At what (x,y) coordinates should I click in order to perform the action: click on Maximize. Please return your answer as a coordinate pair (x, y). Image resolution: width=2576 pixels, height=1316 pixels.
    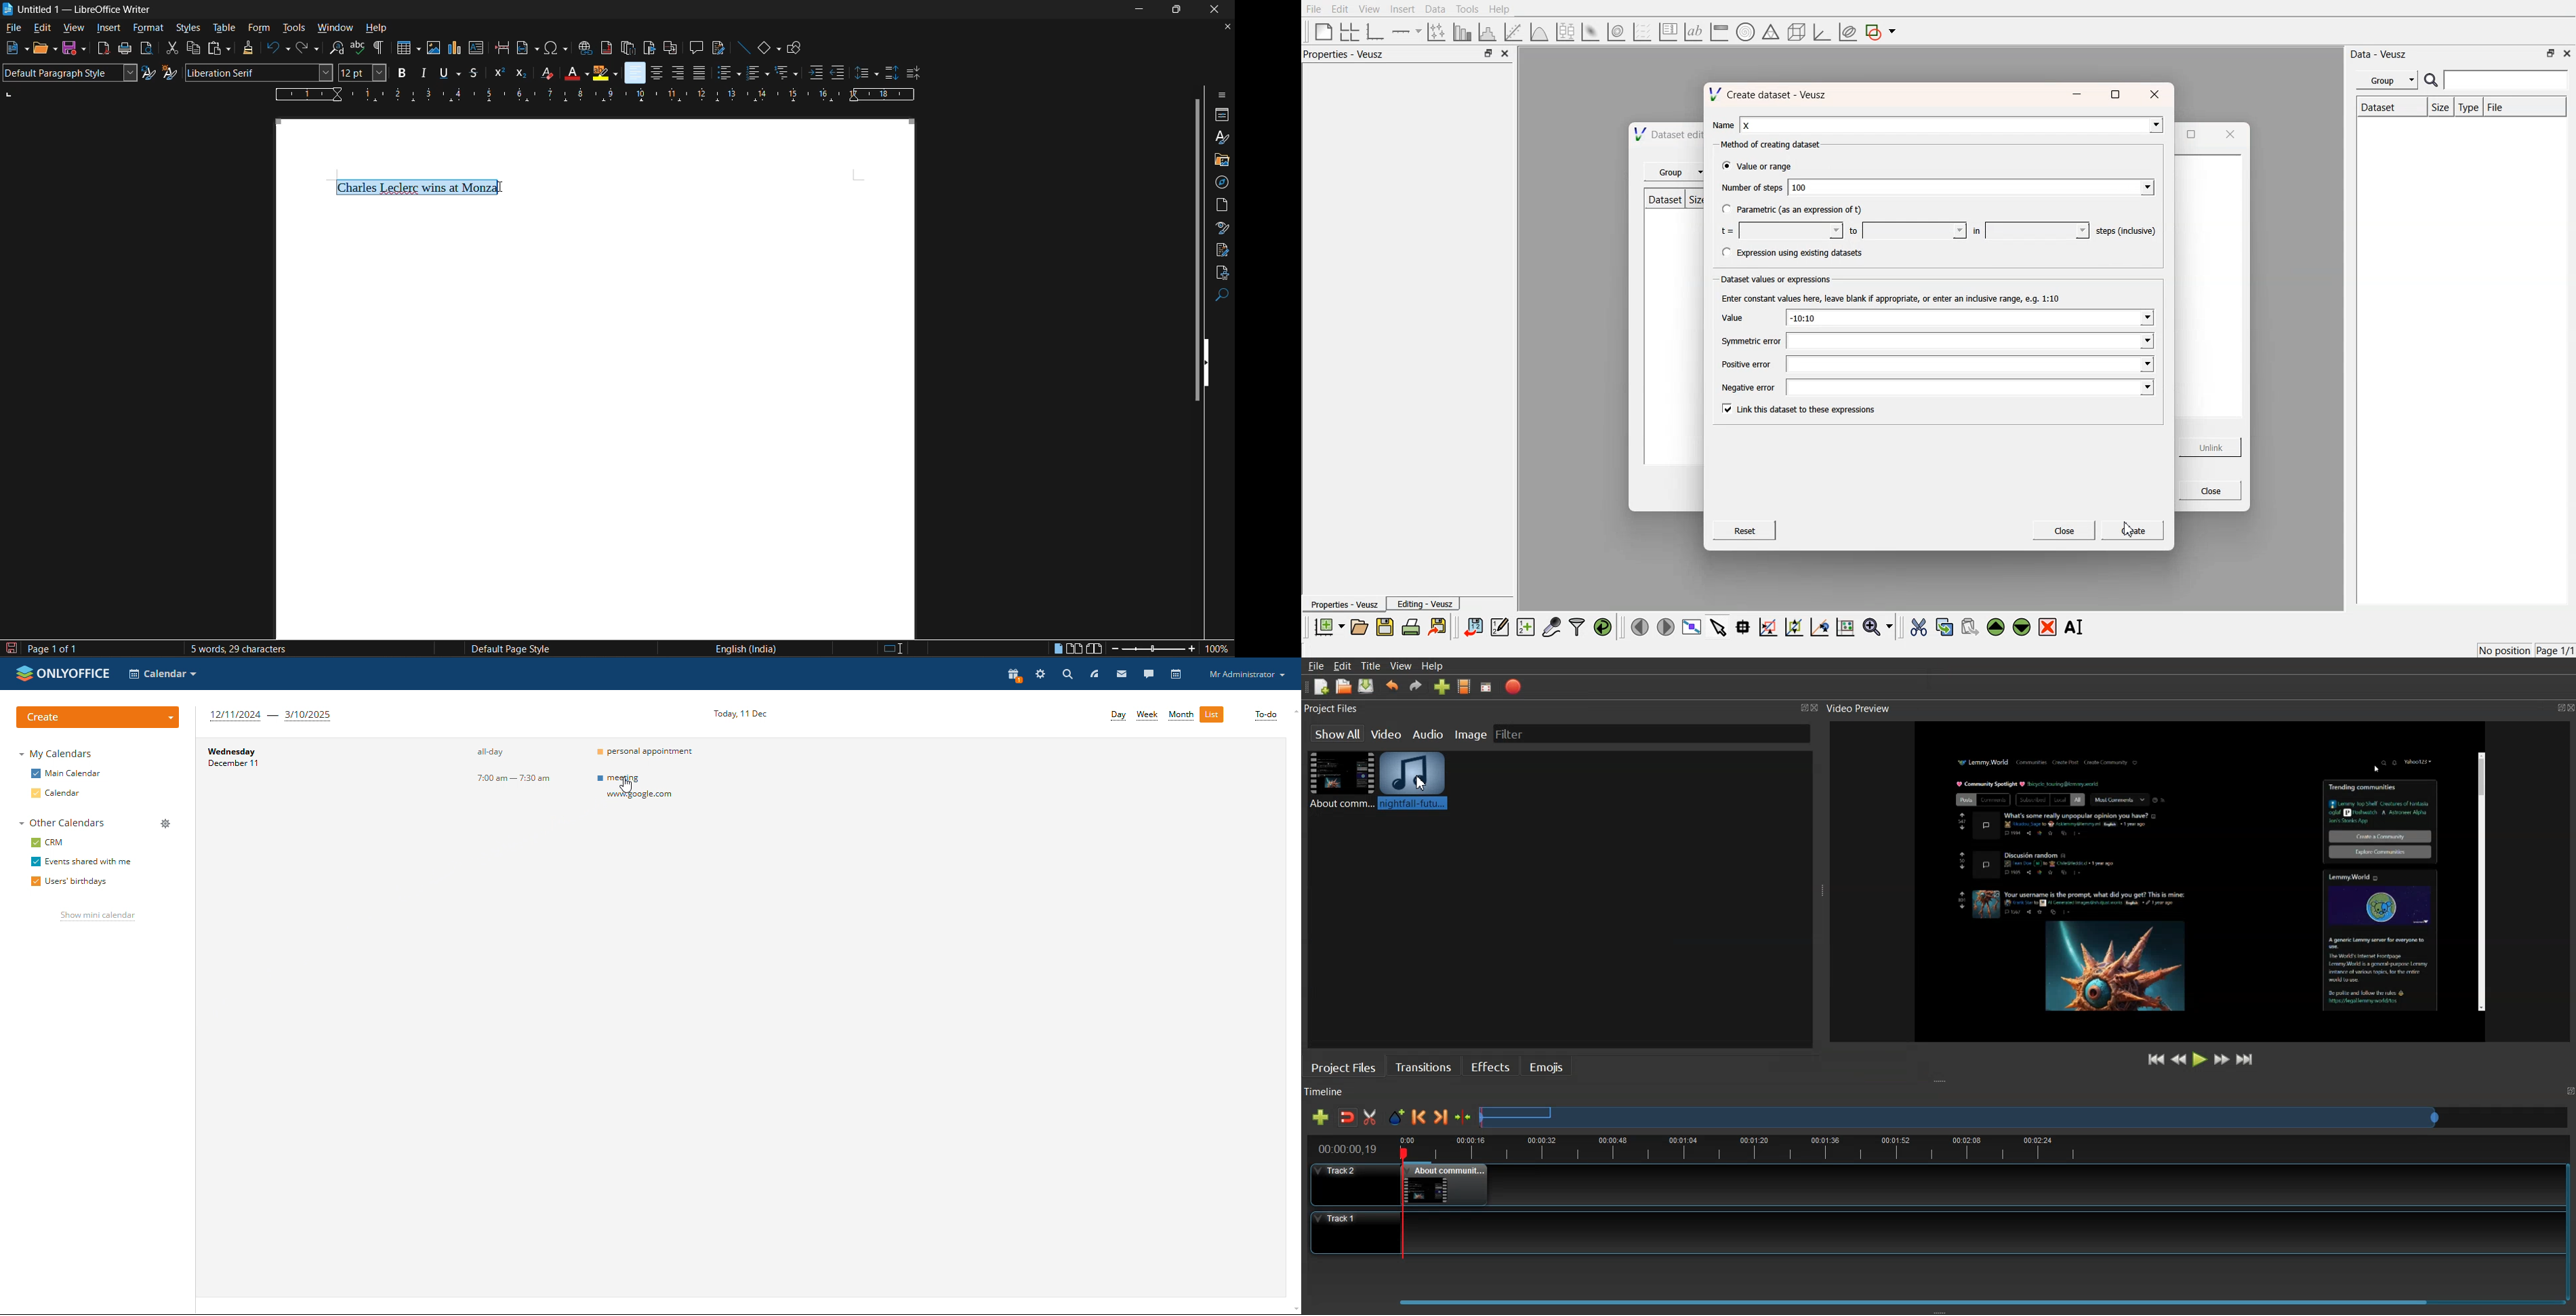
    Looking at the image, I should click on (1803, 707).